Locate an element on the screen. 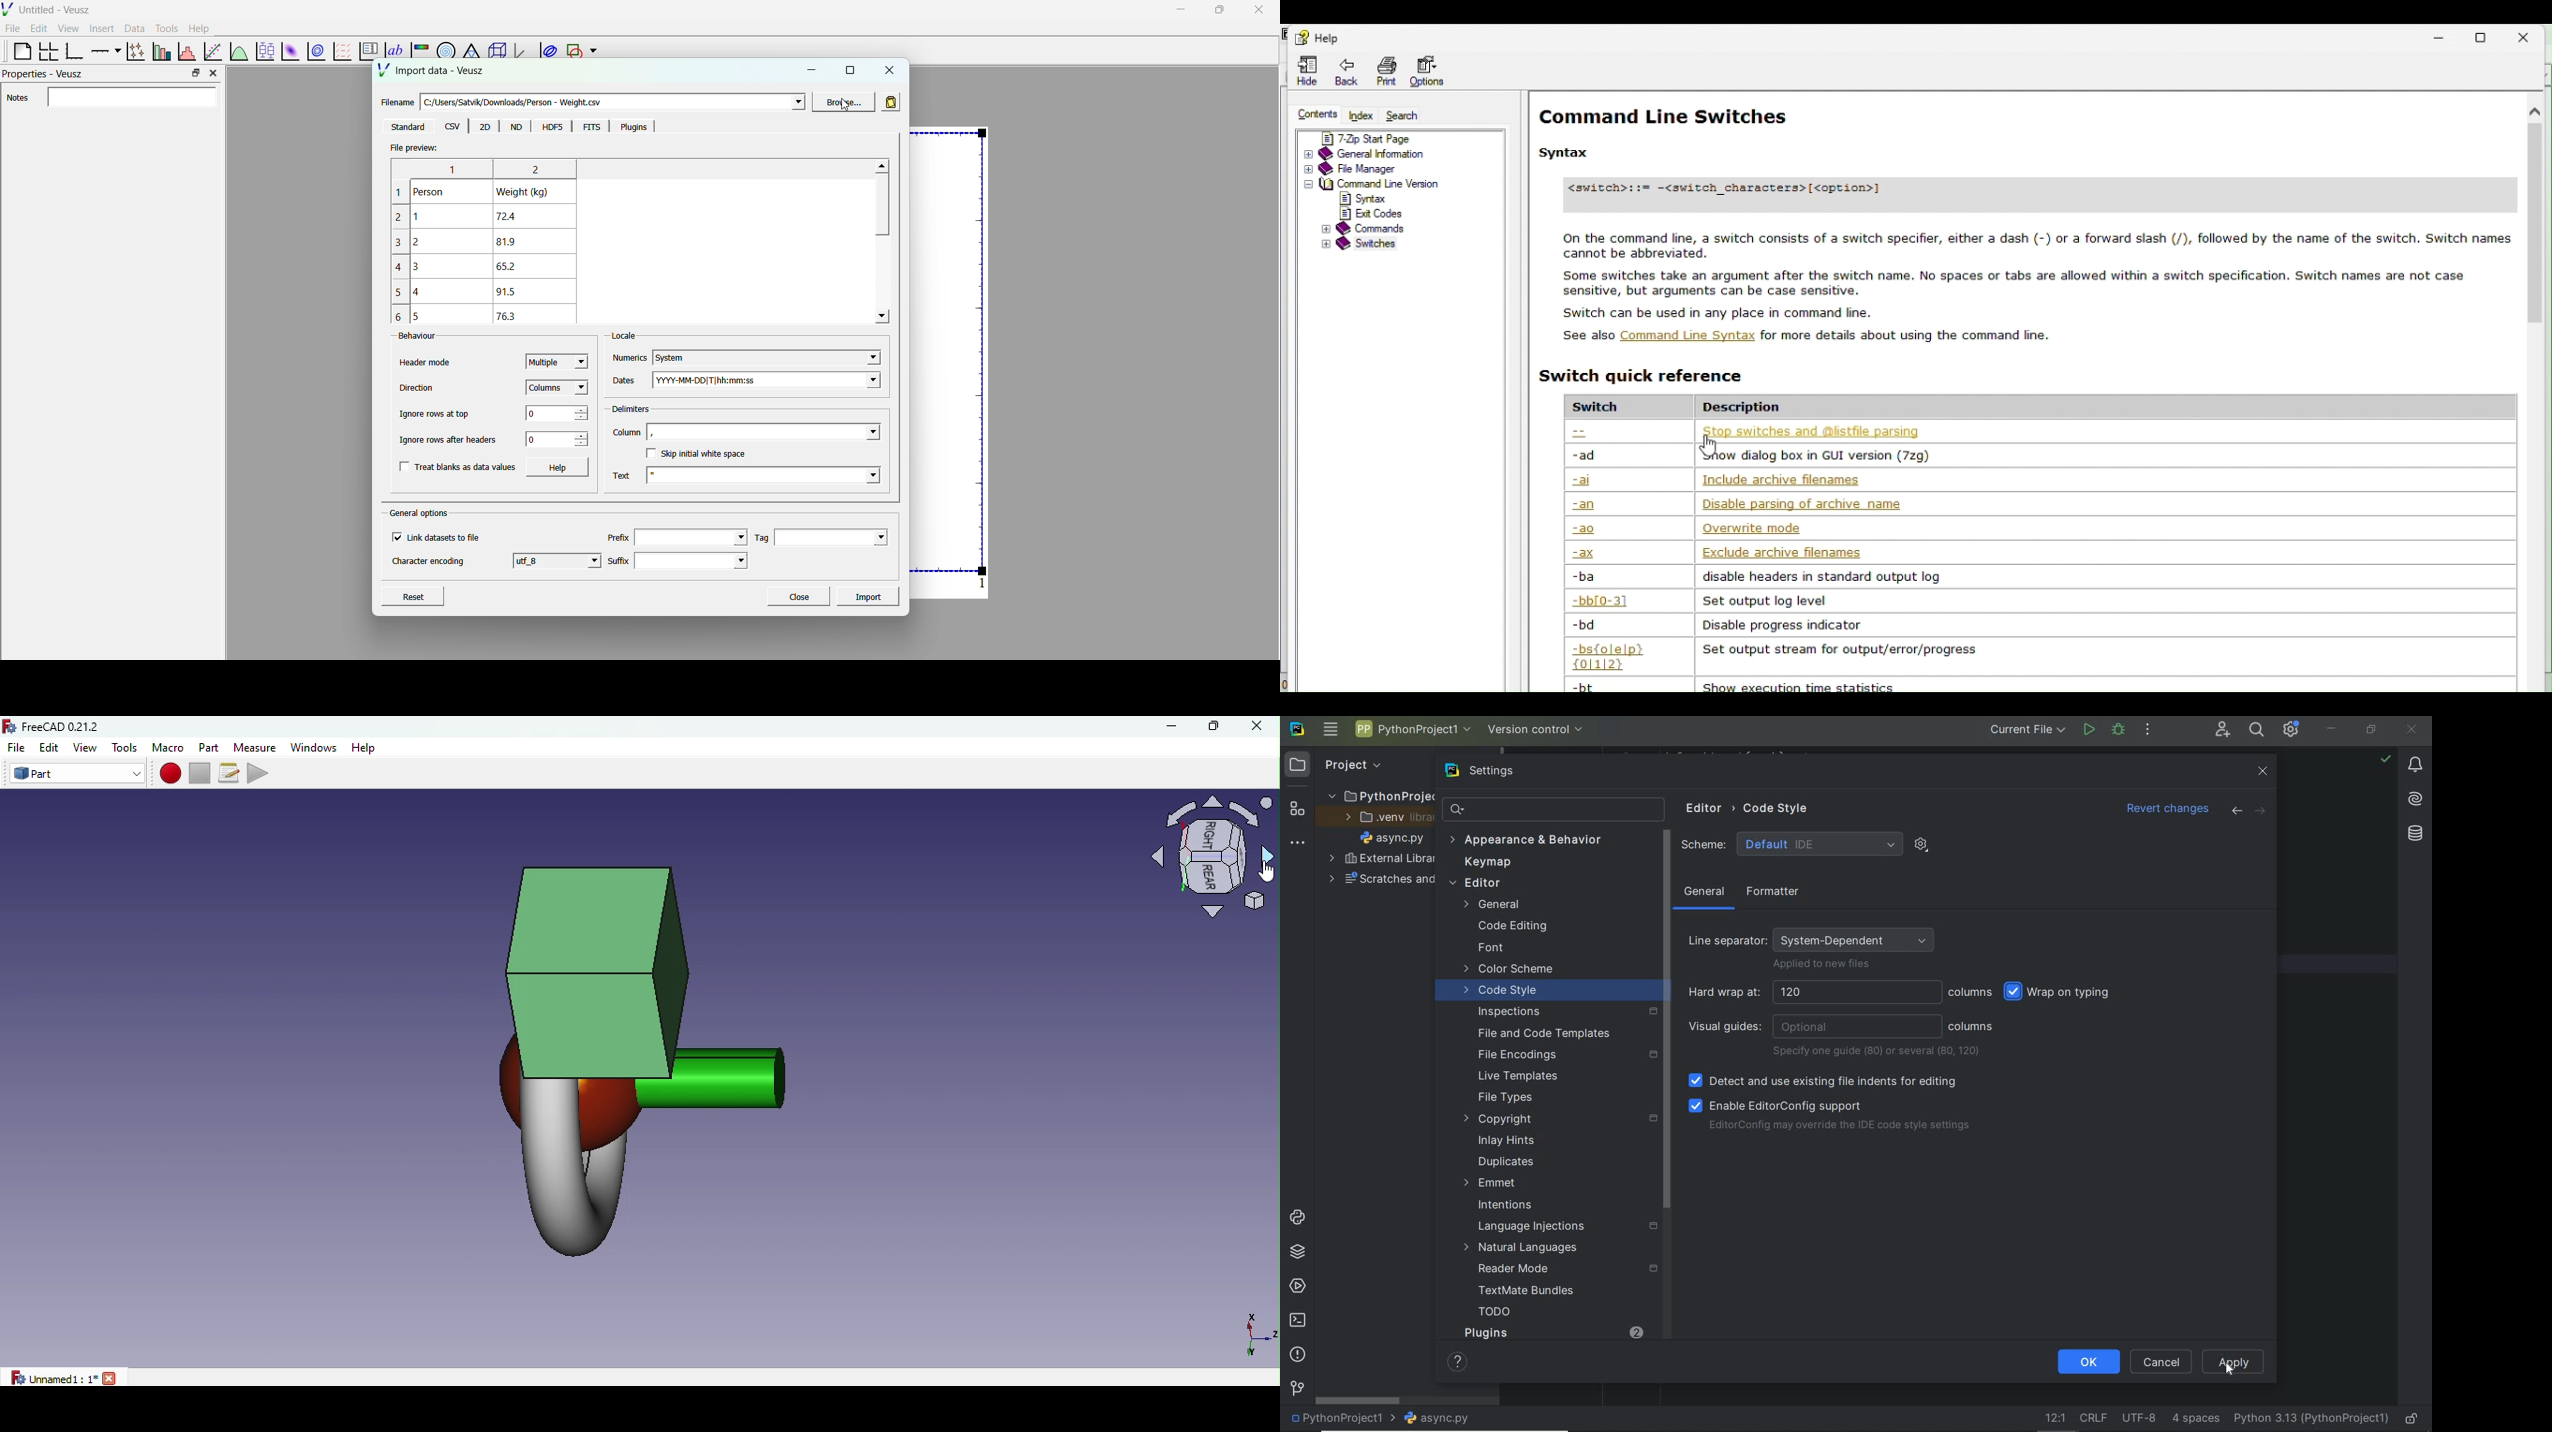 This screenshot has height=1456, width=2576. ND. is located at coordinates (515, 127).